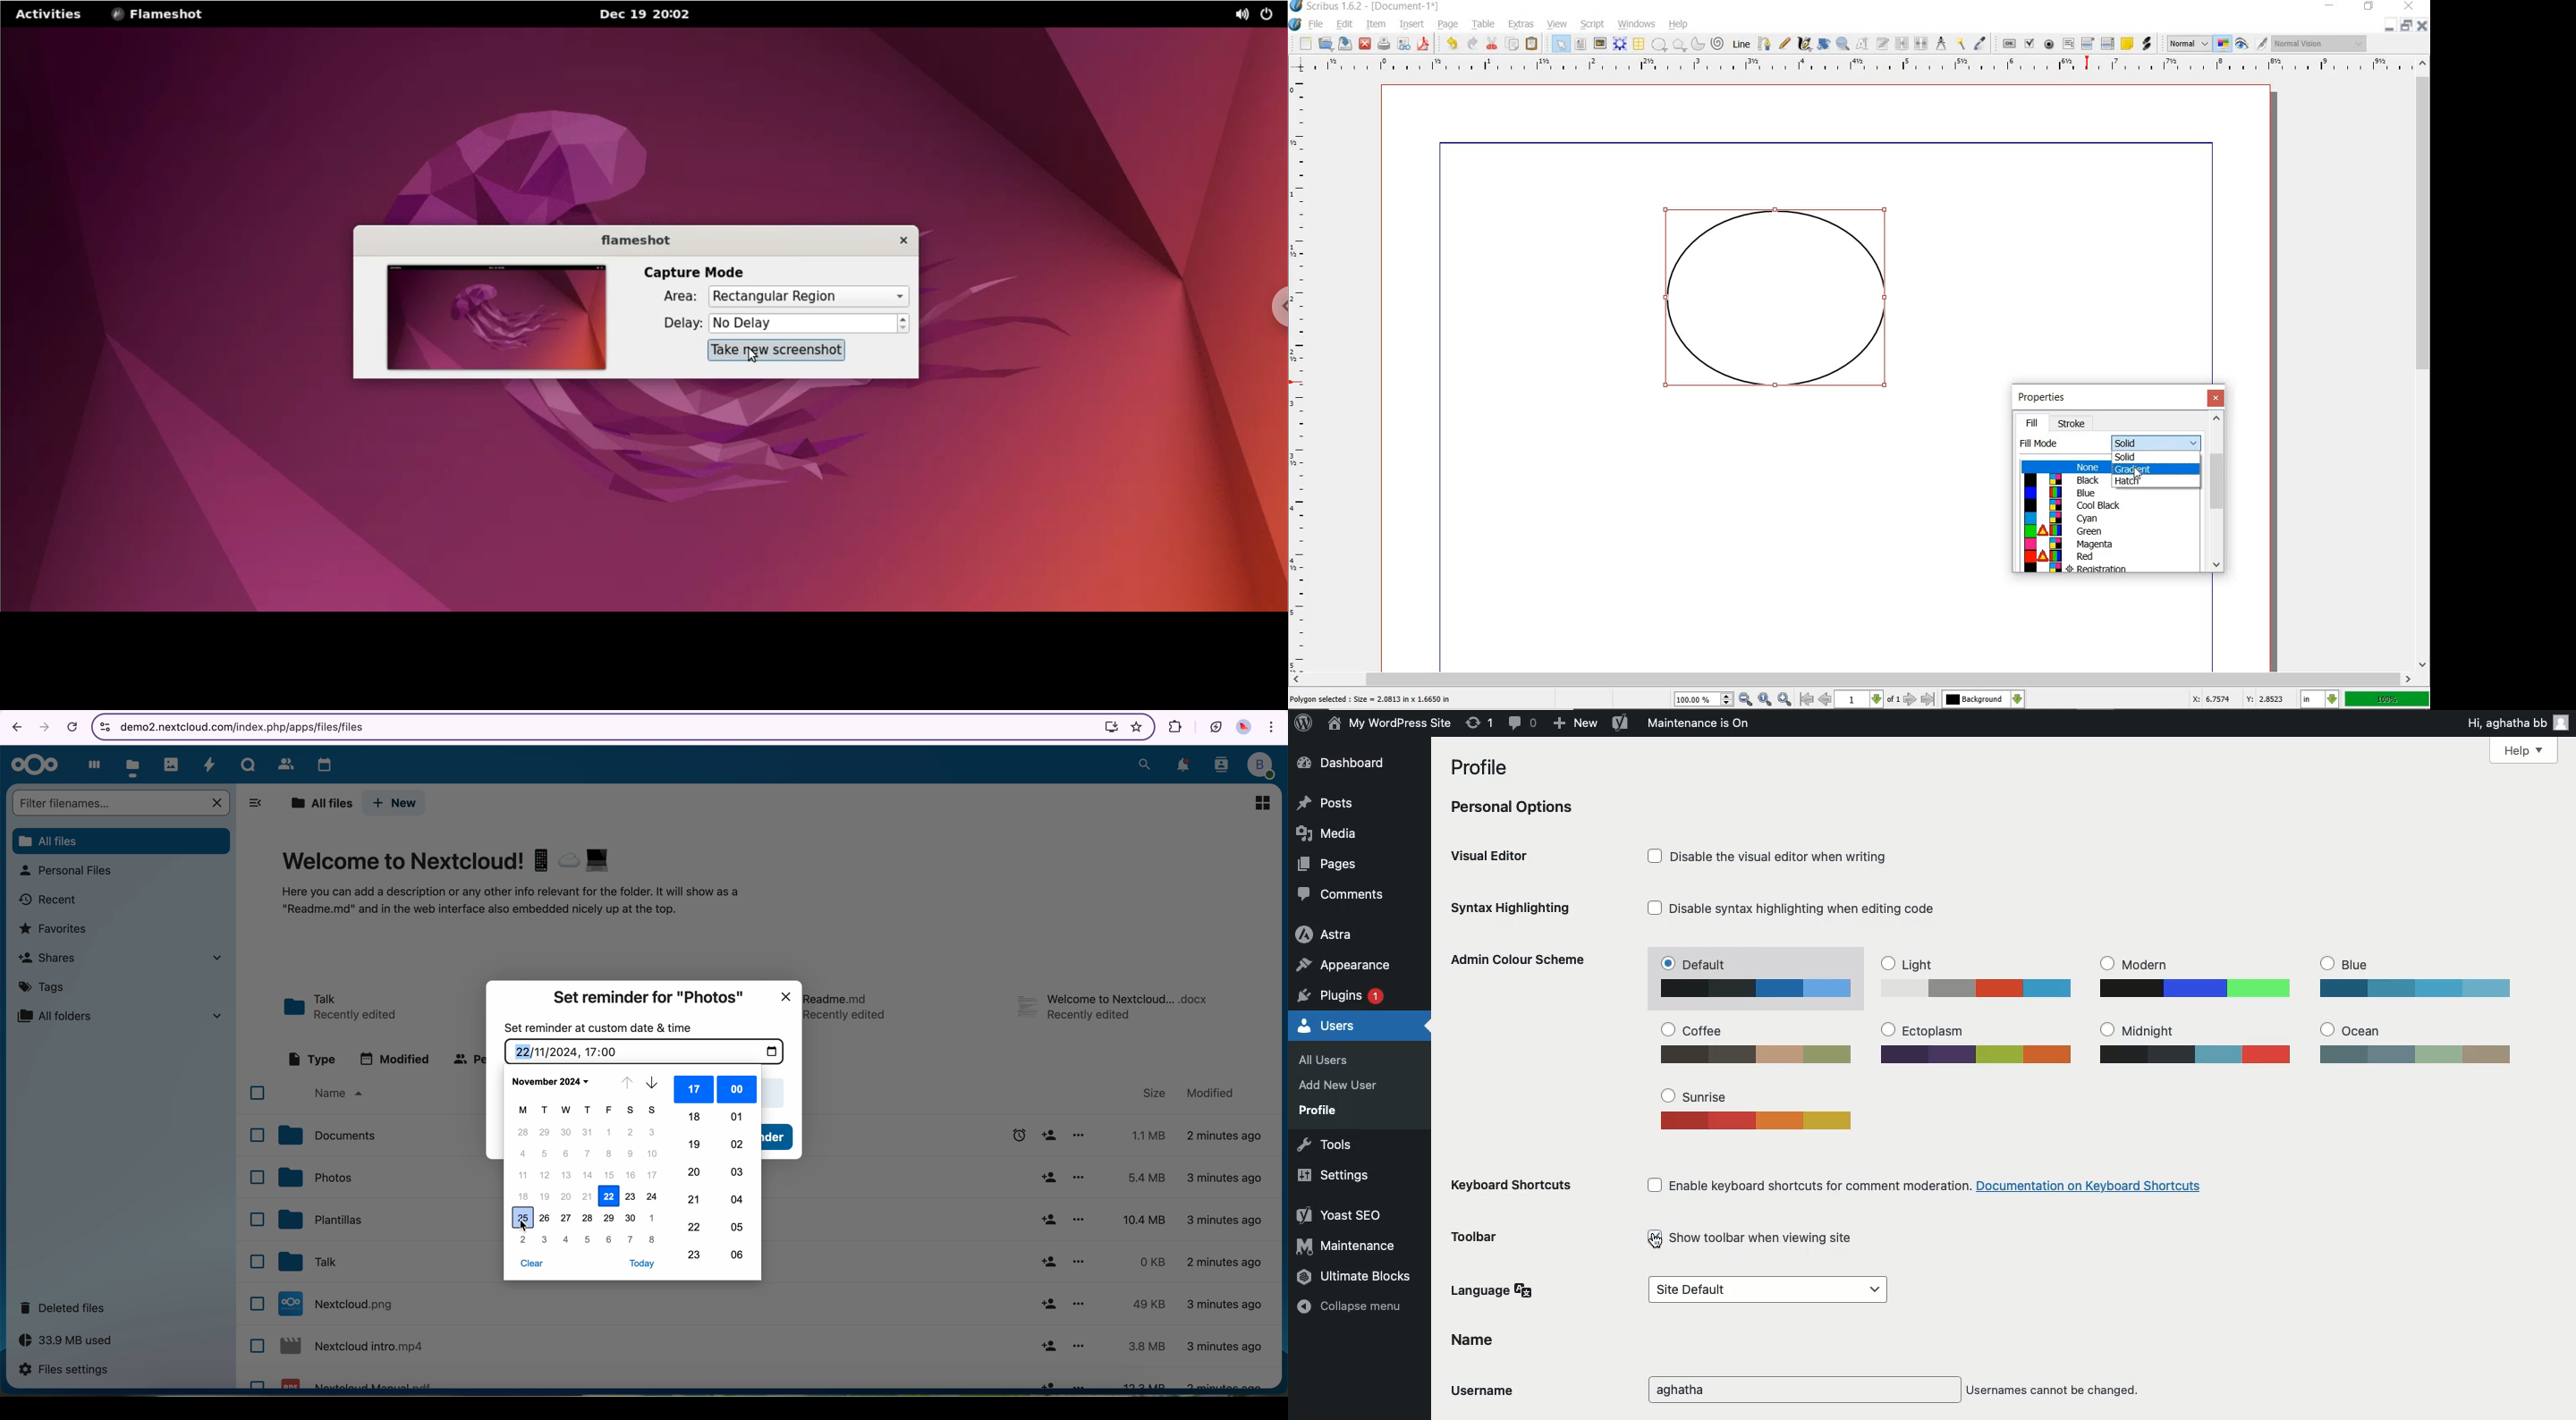 The width and height of the screenshot is (2576, 1428). I want to click on PDF CHECK BOX, so click(2029, 43).